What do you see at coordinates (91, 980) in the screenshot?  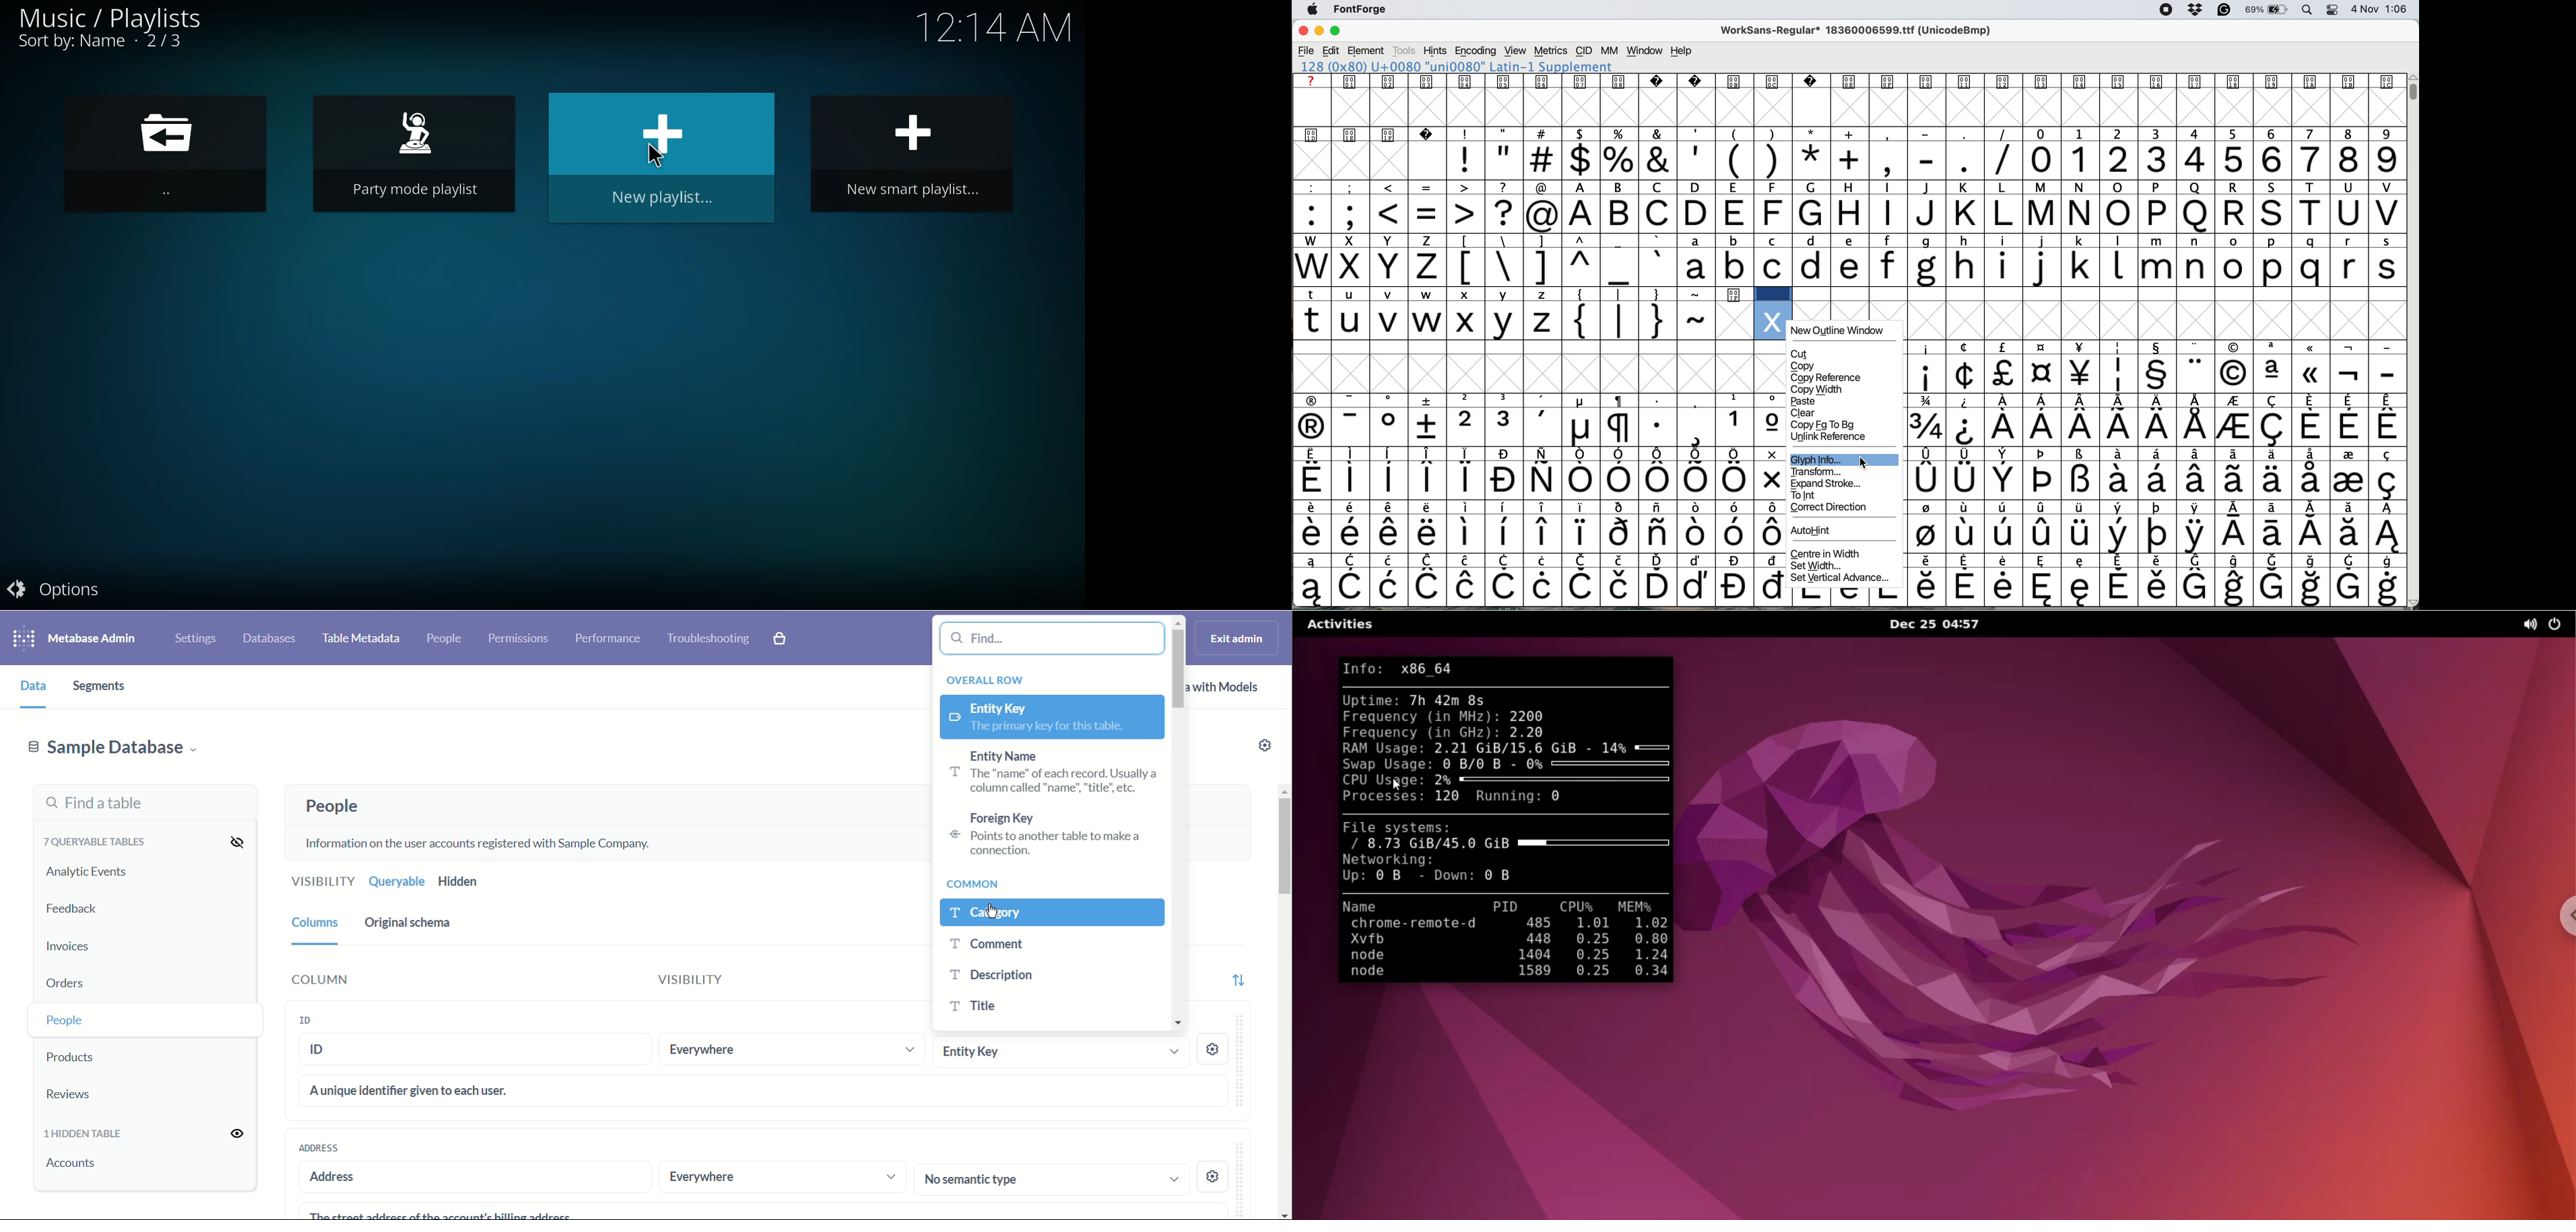 I see `Orders` at bounding box center [91, 980].